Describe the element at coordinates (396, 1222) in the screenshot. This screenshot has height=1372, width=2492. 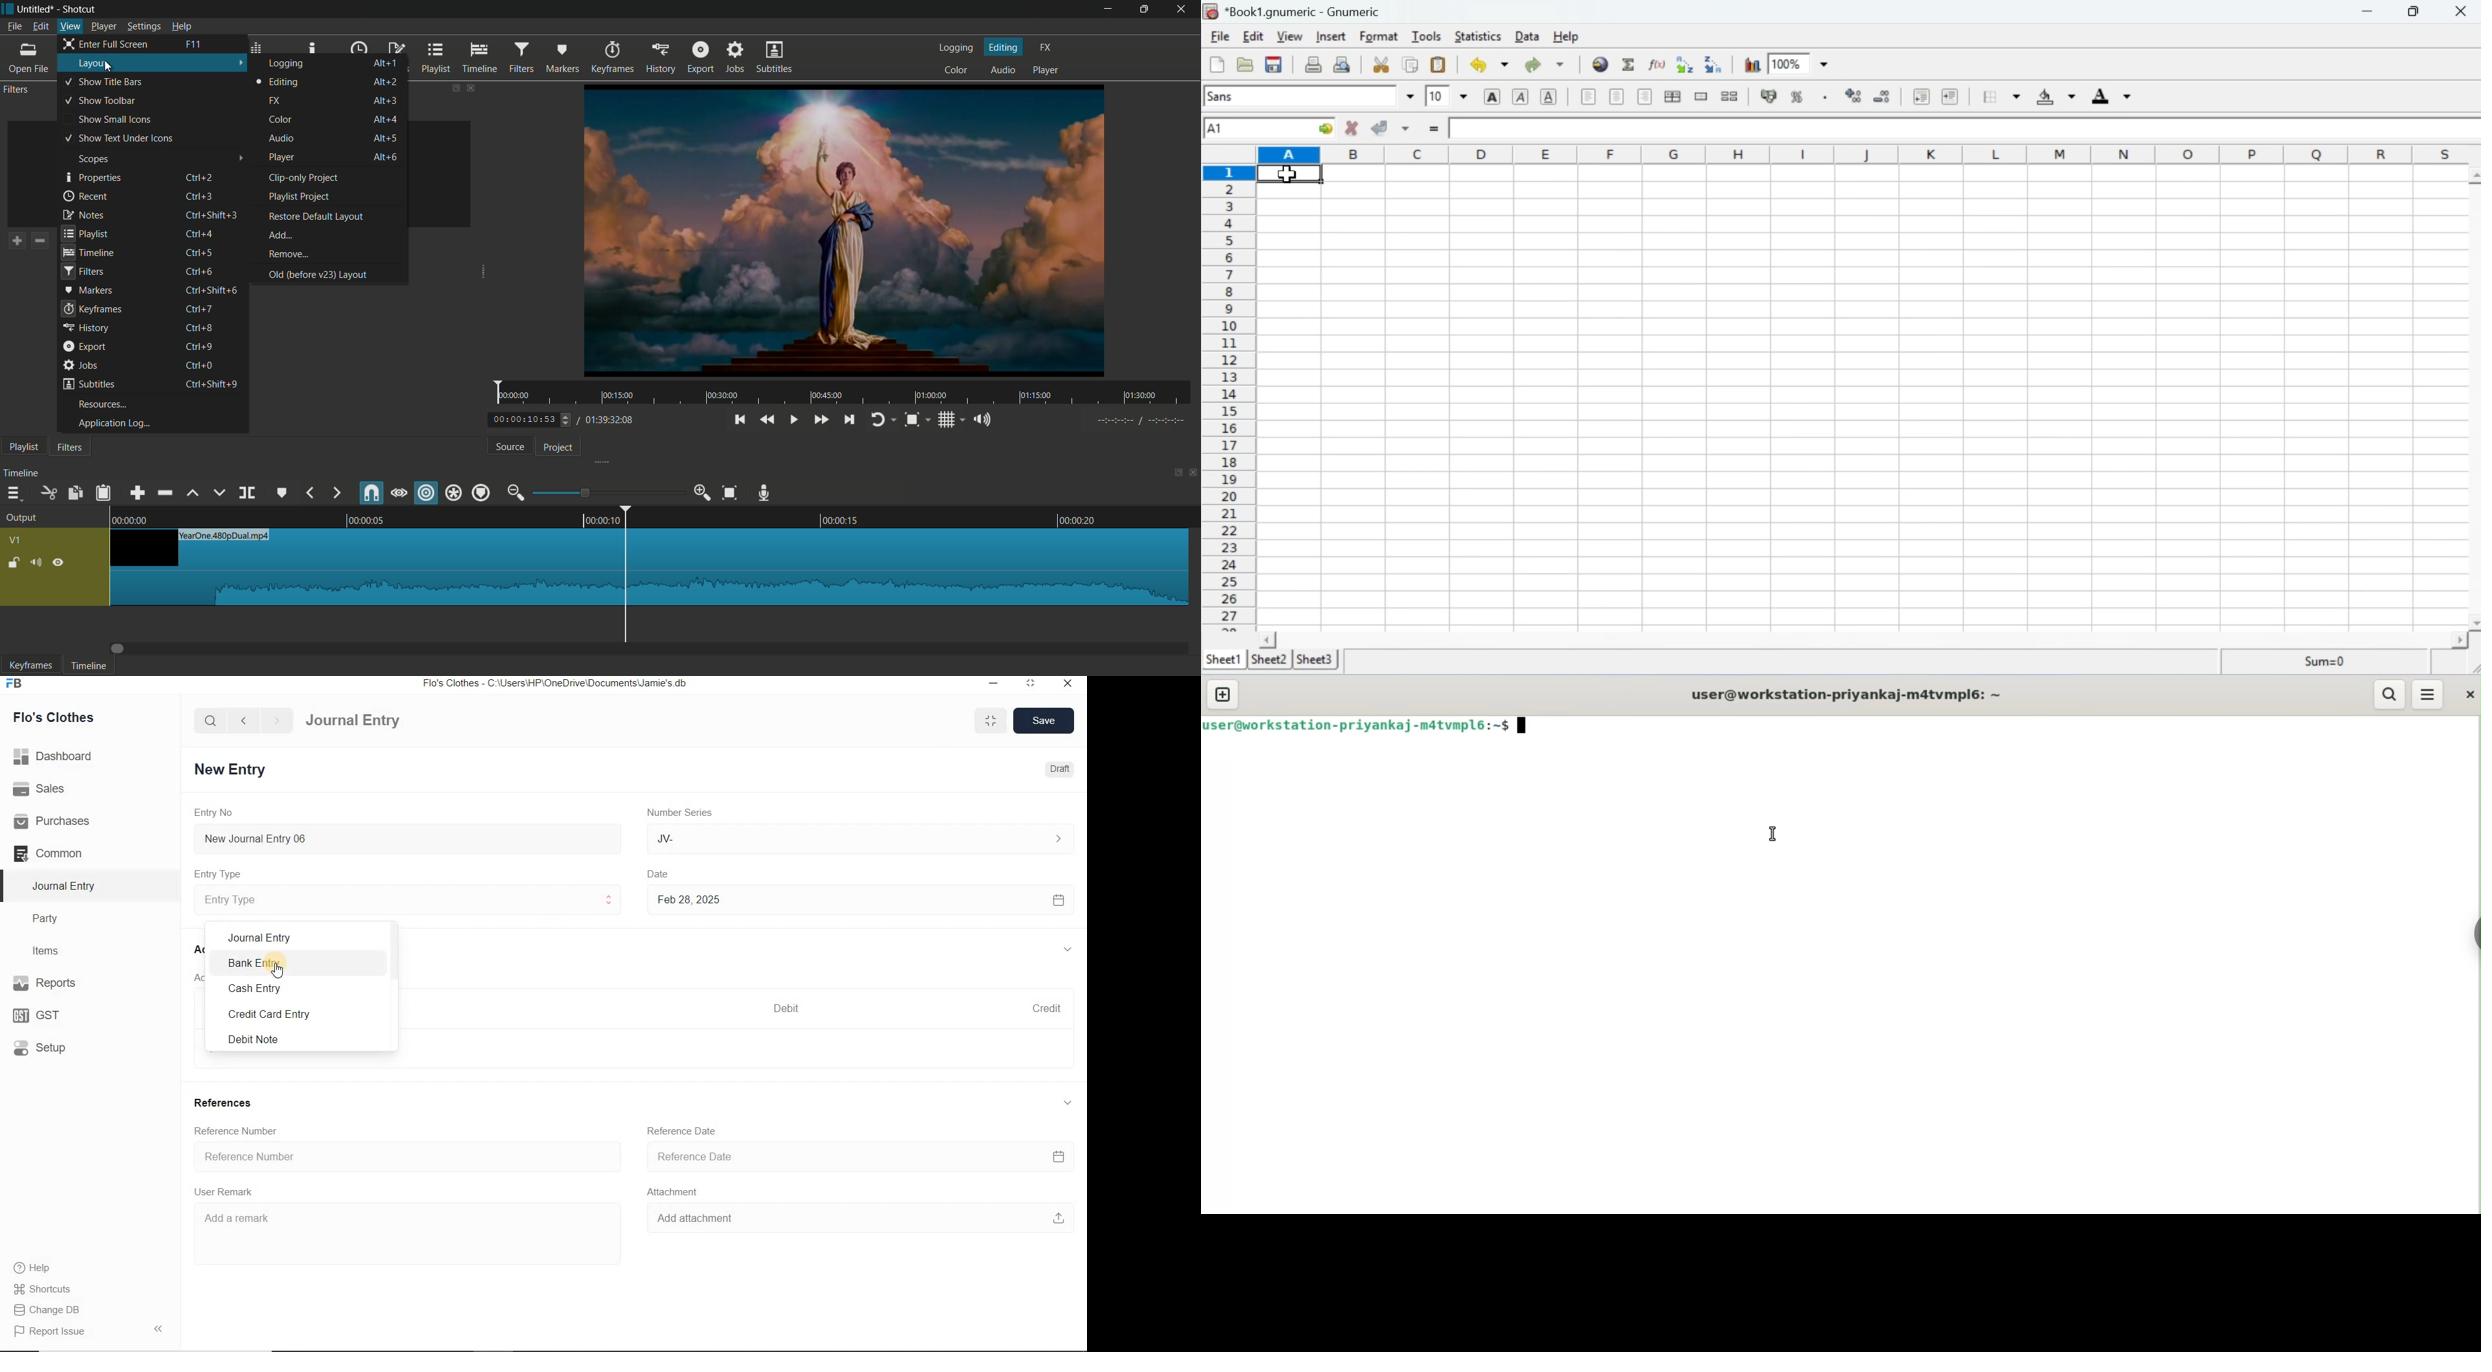
I see `Add a remark` at that location.